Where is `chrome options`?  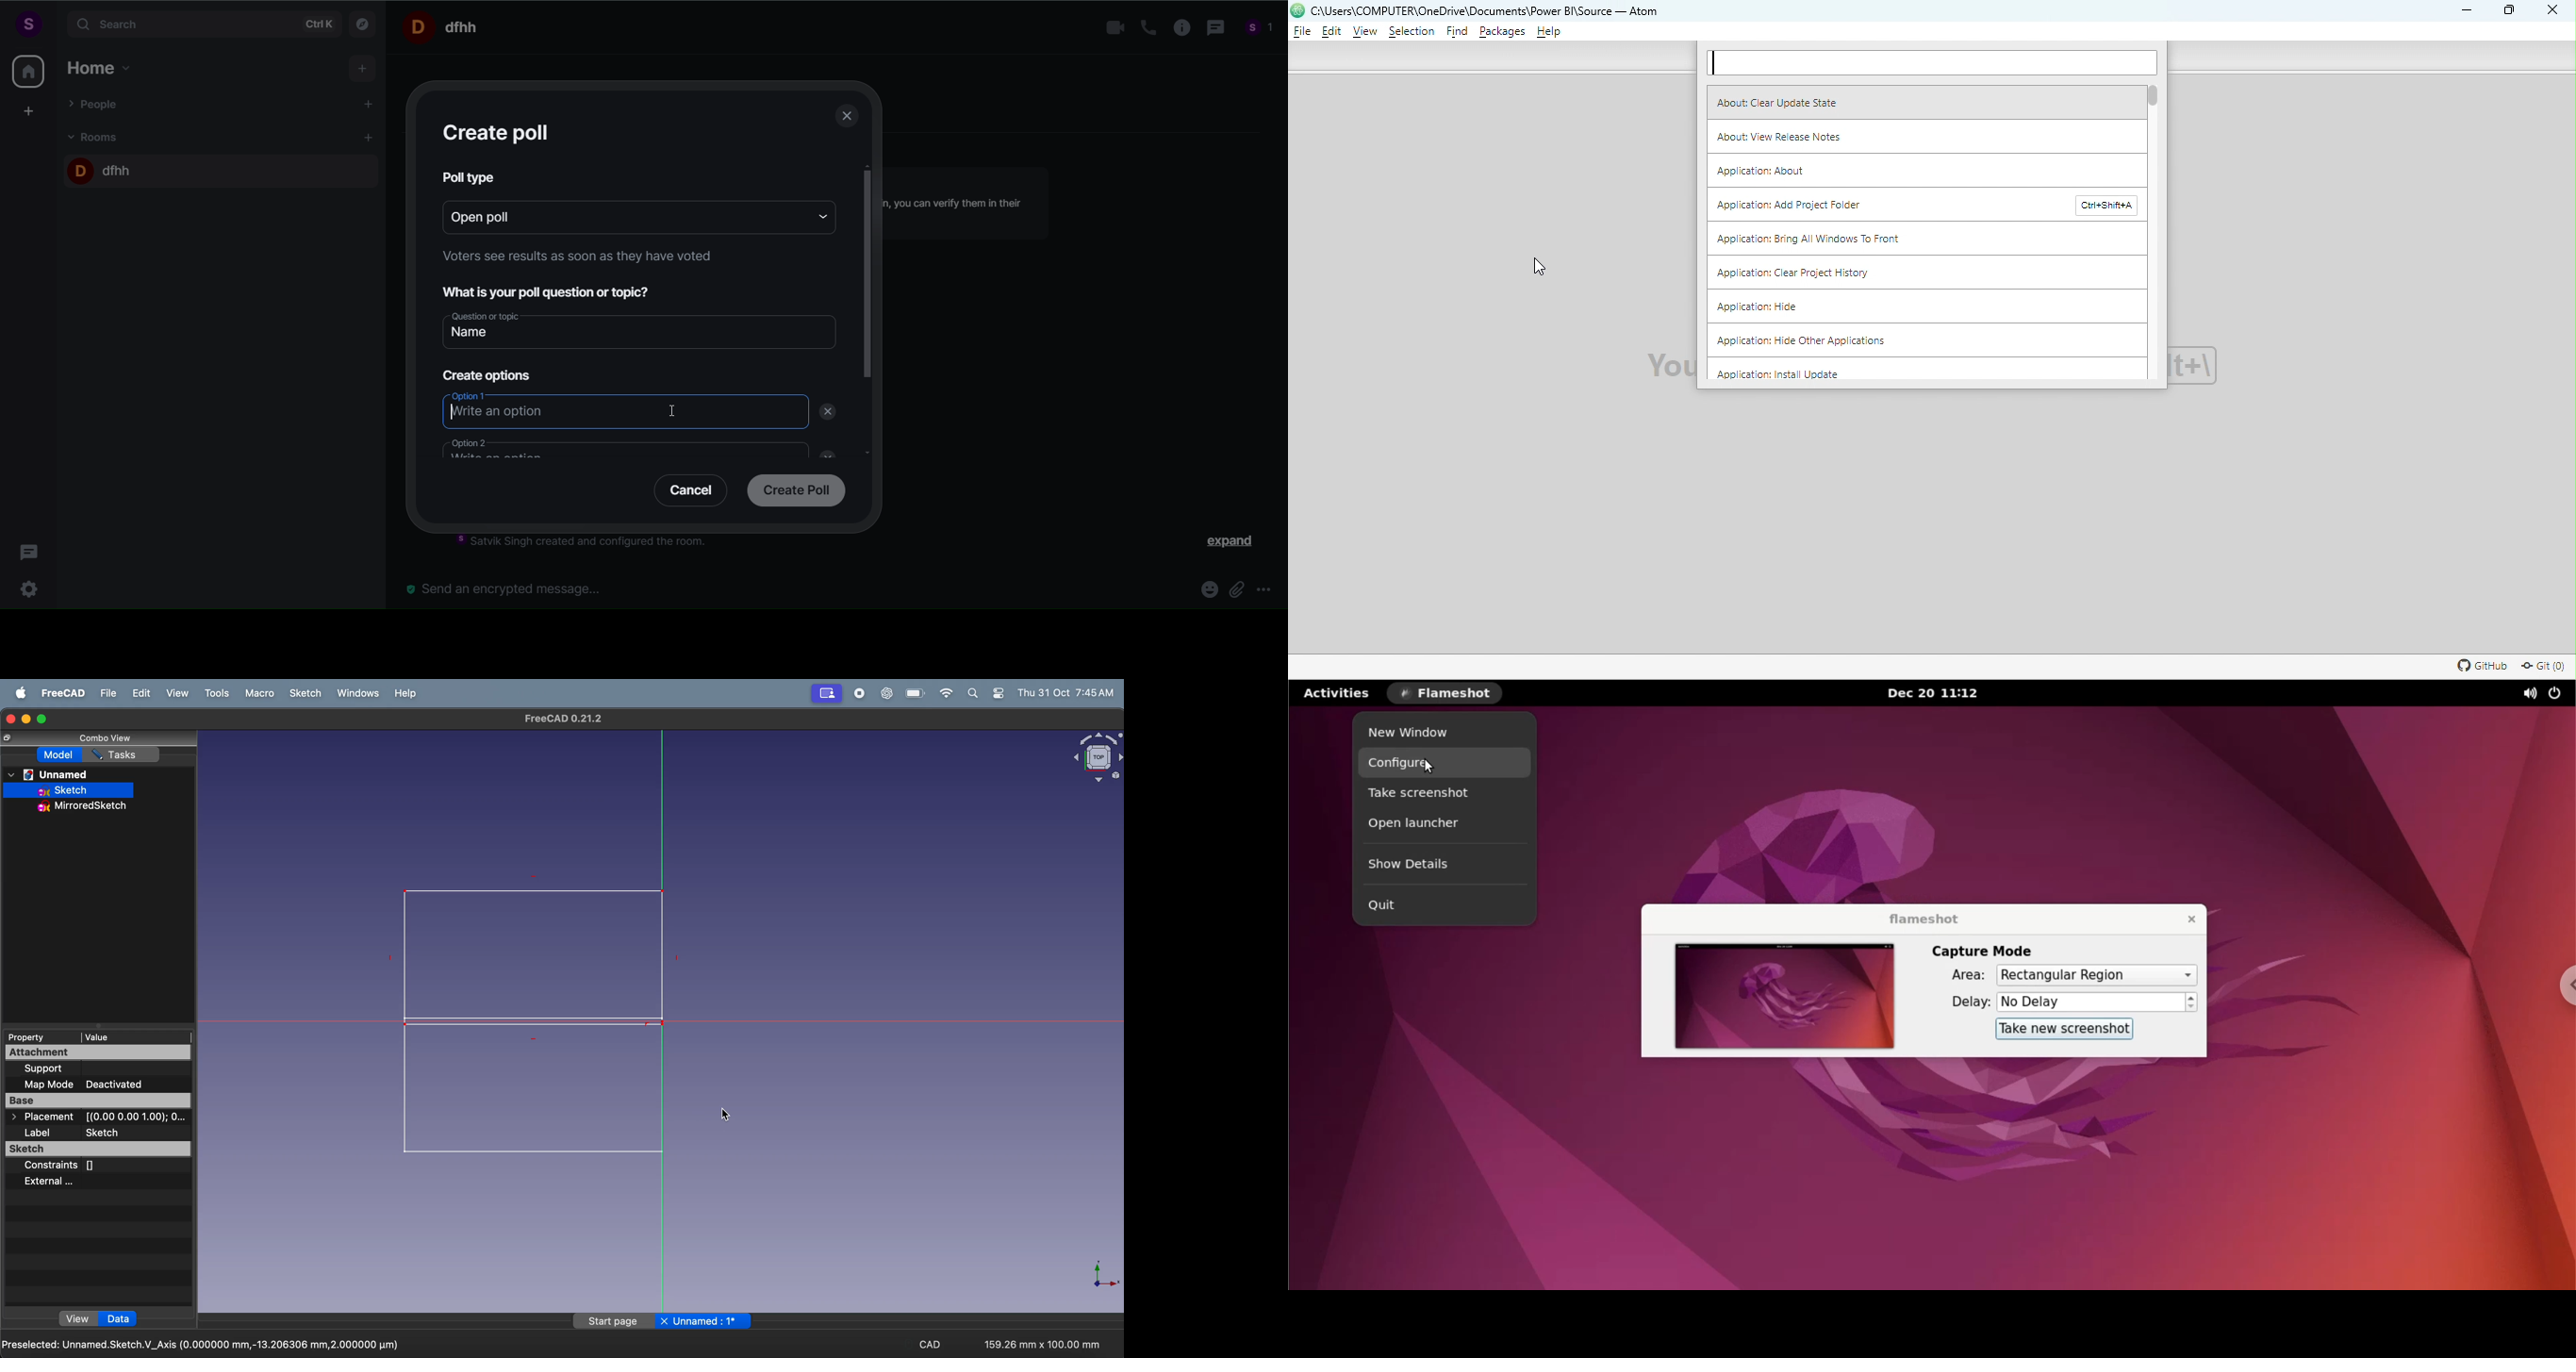
chrome options is located at coordinates (2564, 984).